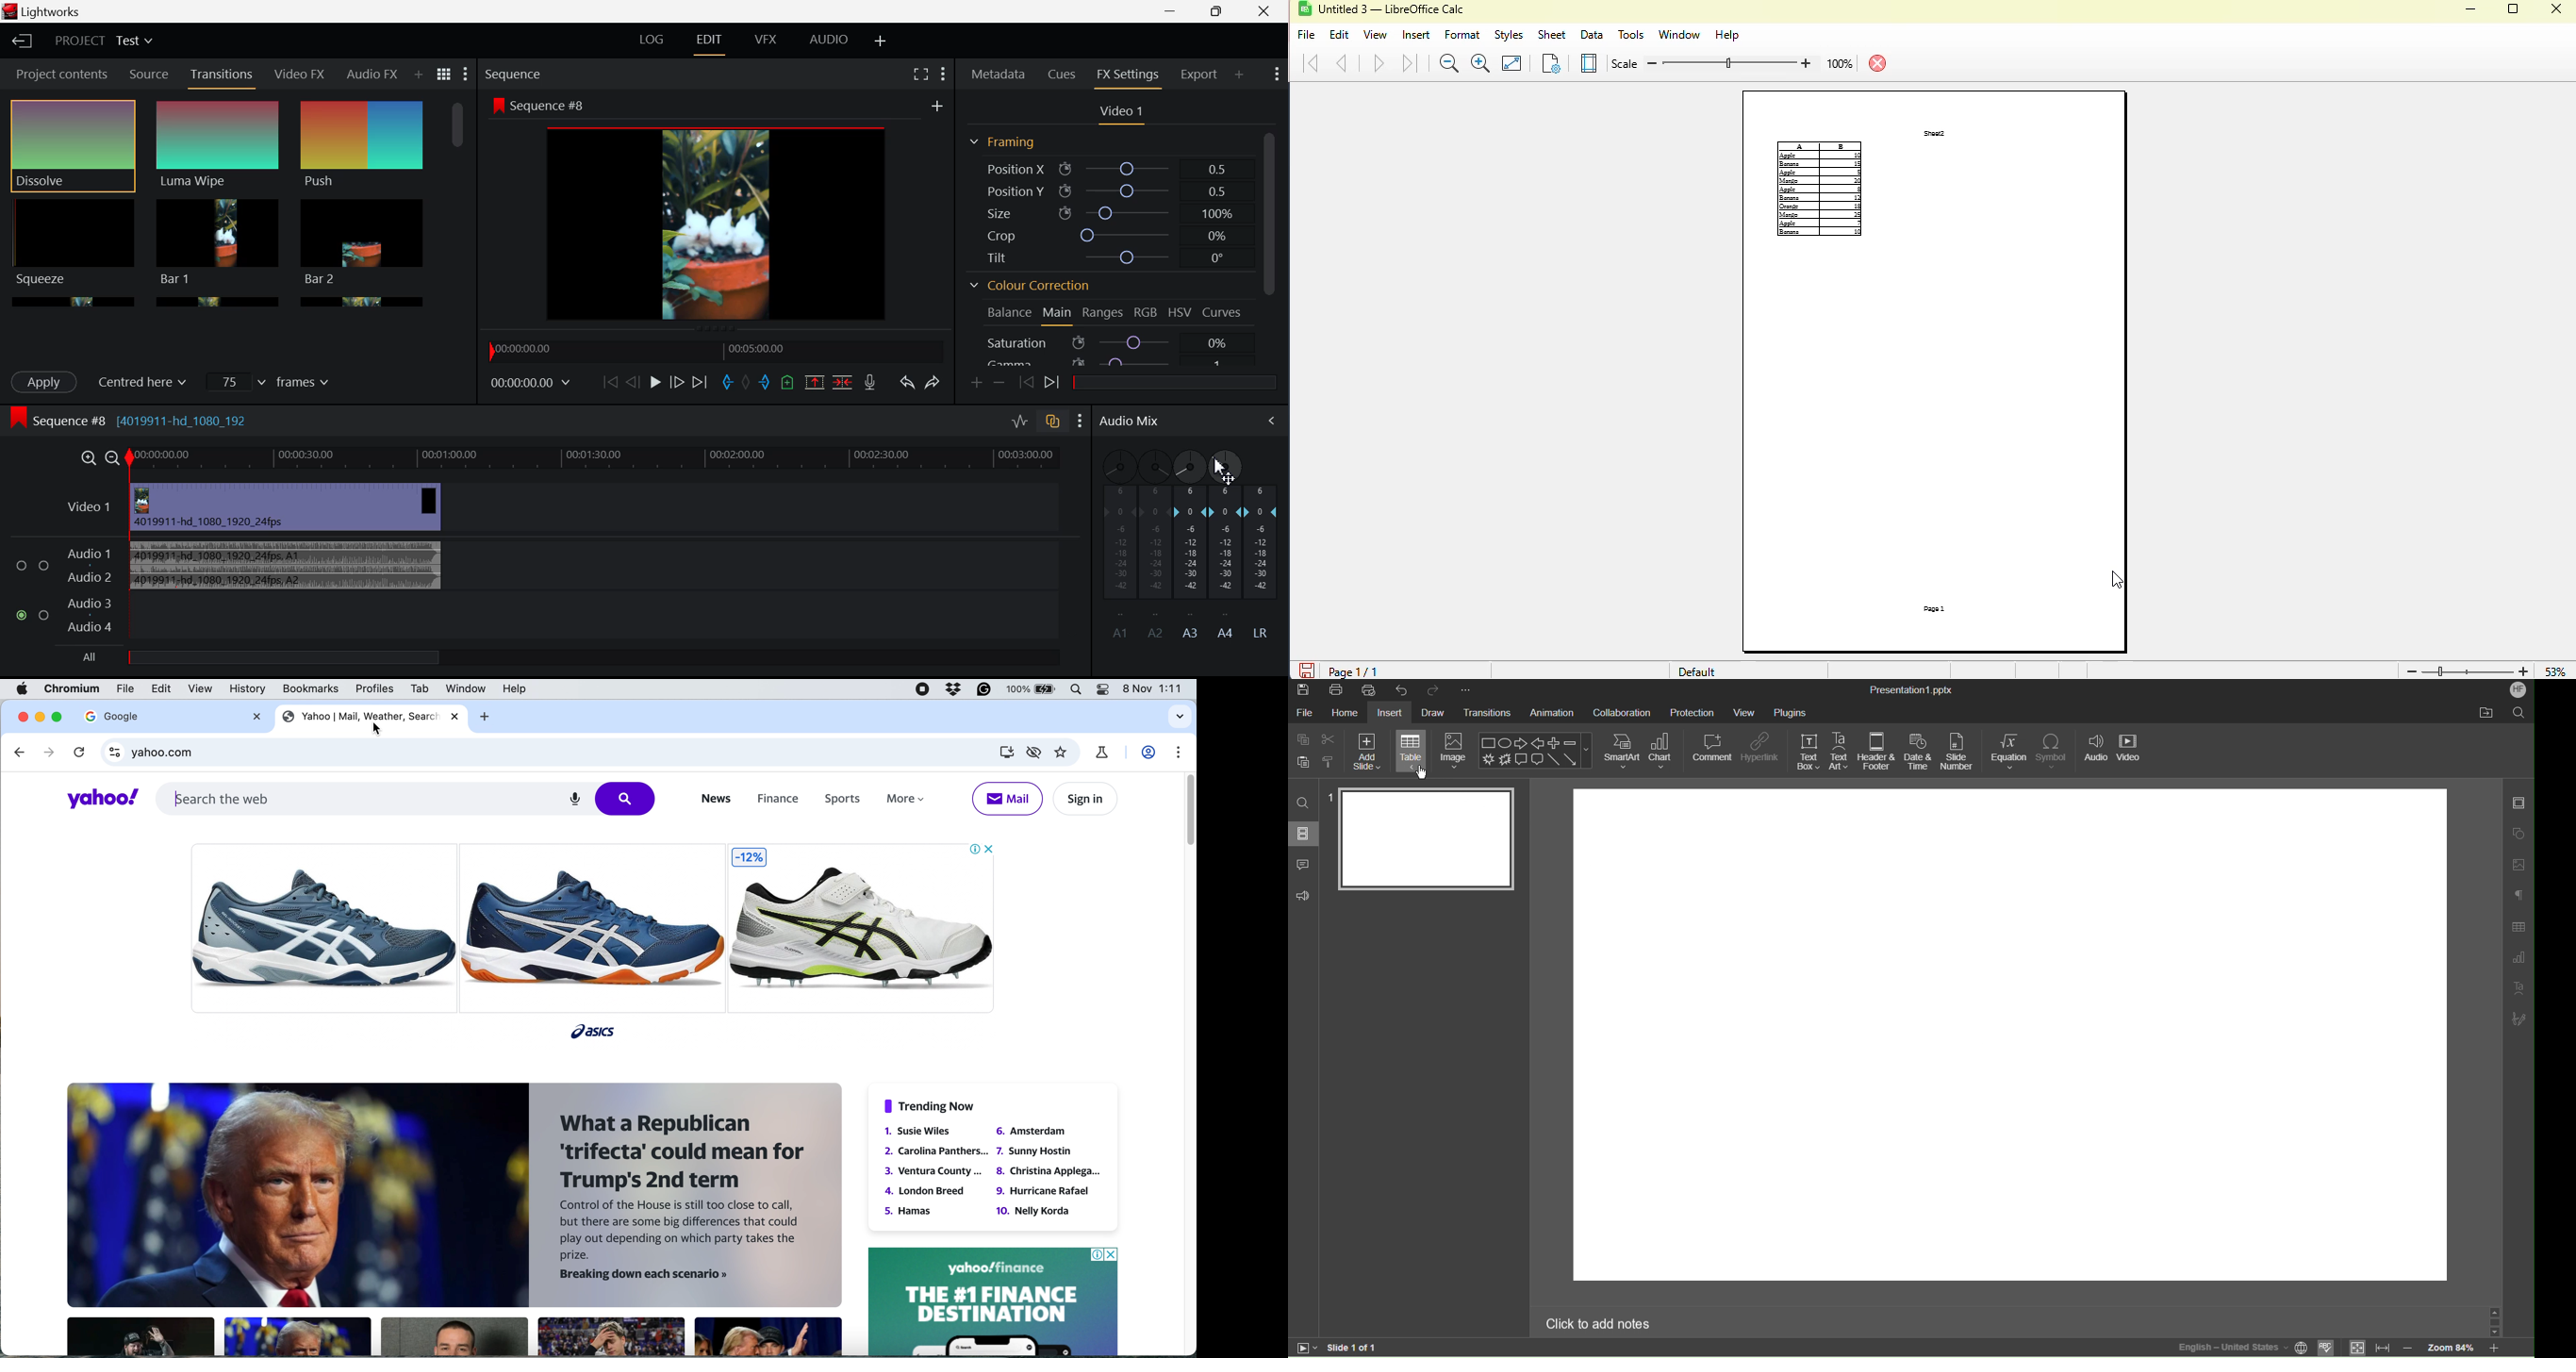 The image size is (2576, 1372). What do you see at coordinates (1304, 834) in the screenshot?
I see `Slides` at bounding box center [1304, 834].